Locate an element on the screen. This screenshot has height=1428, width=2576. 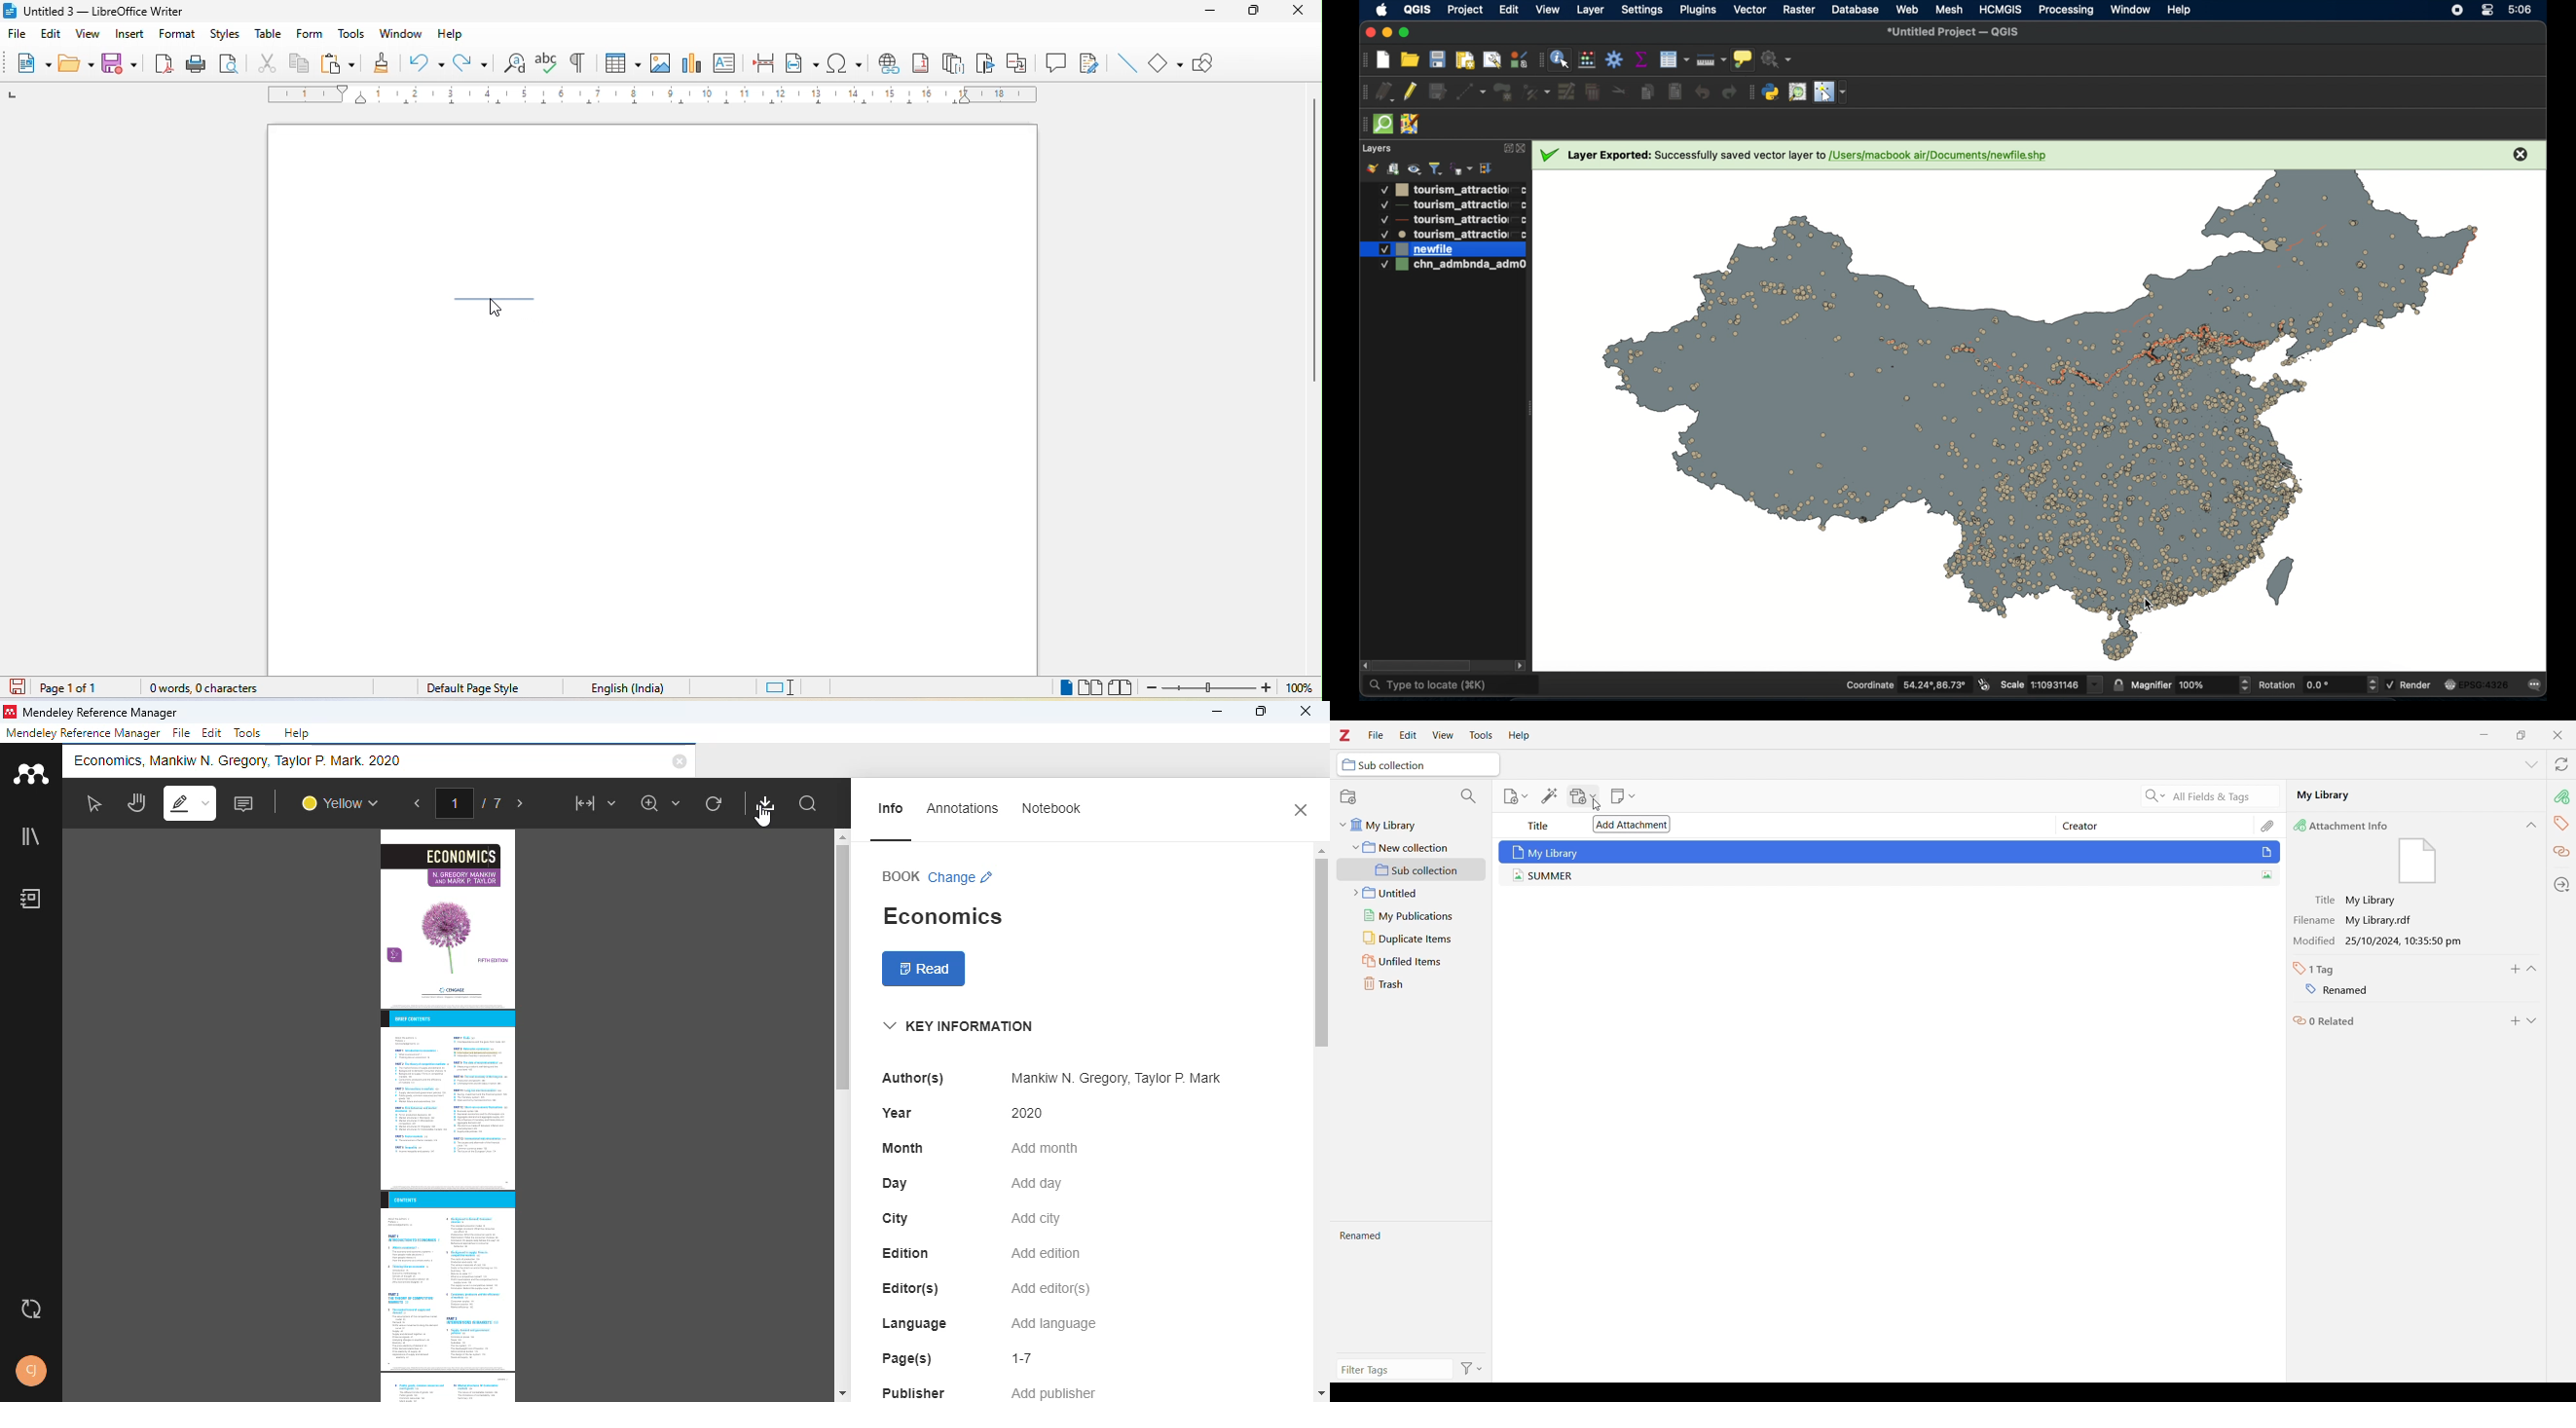
drag handle is located at coordinates (1362, 93).